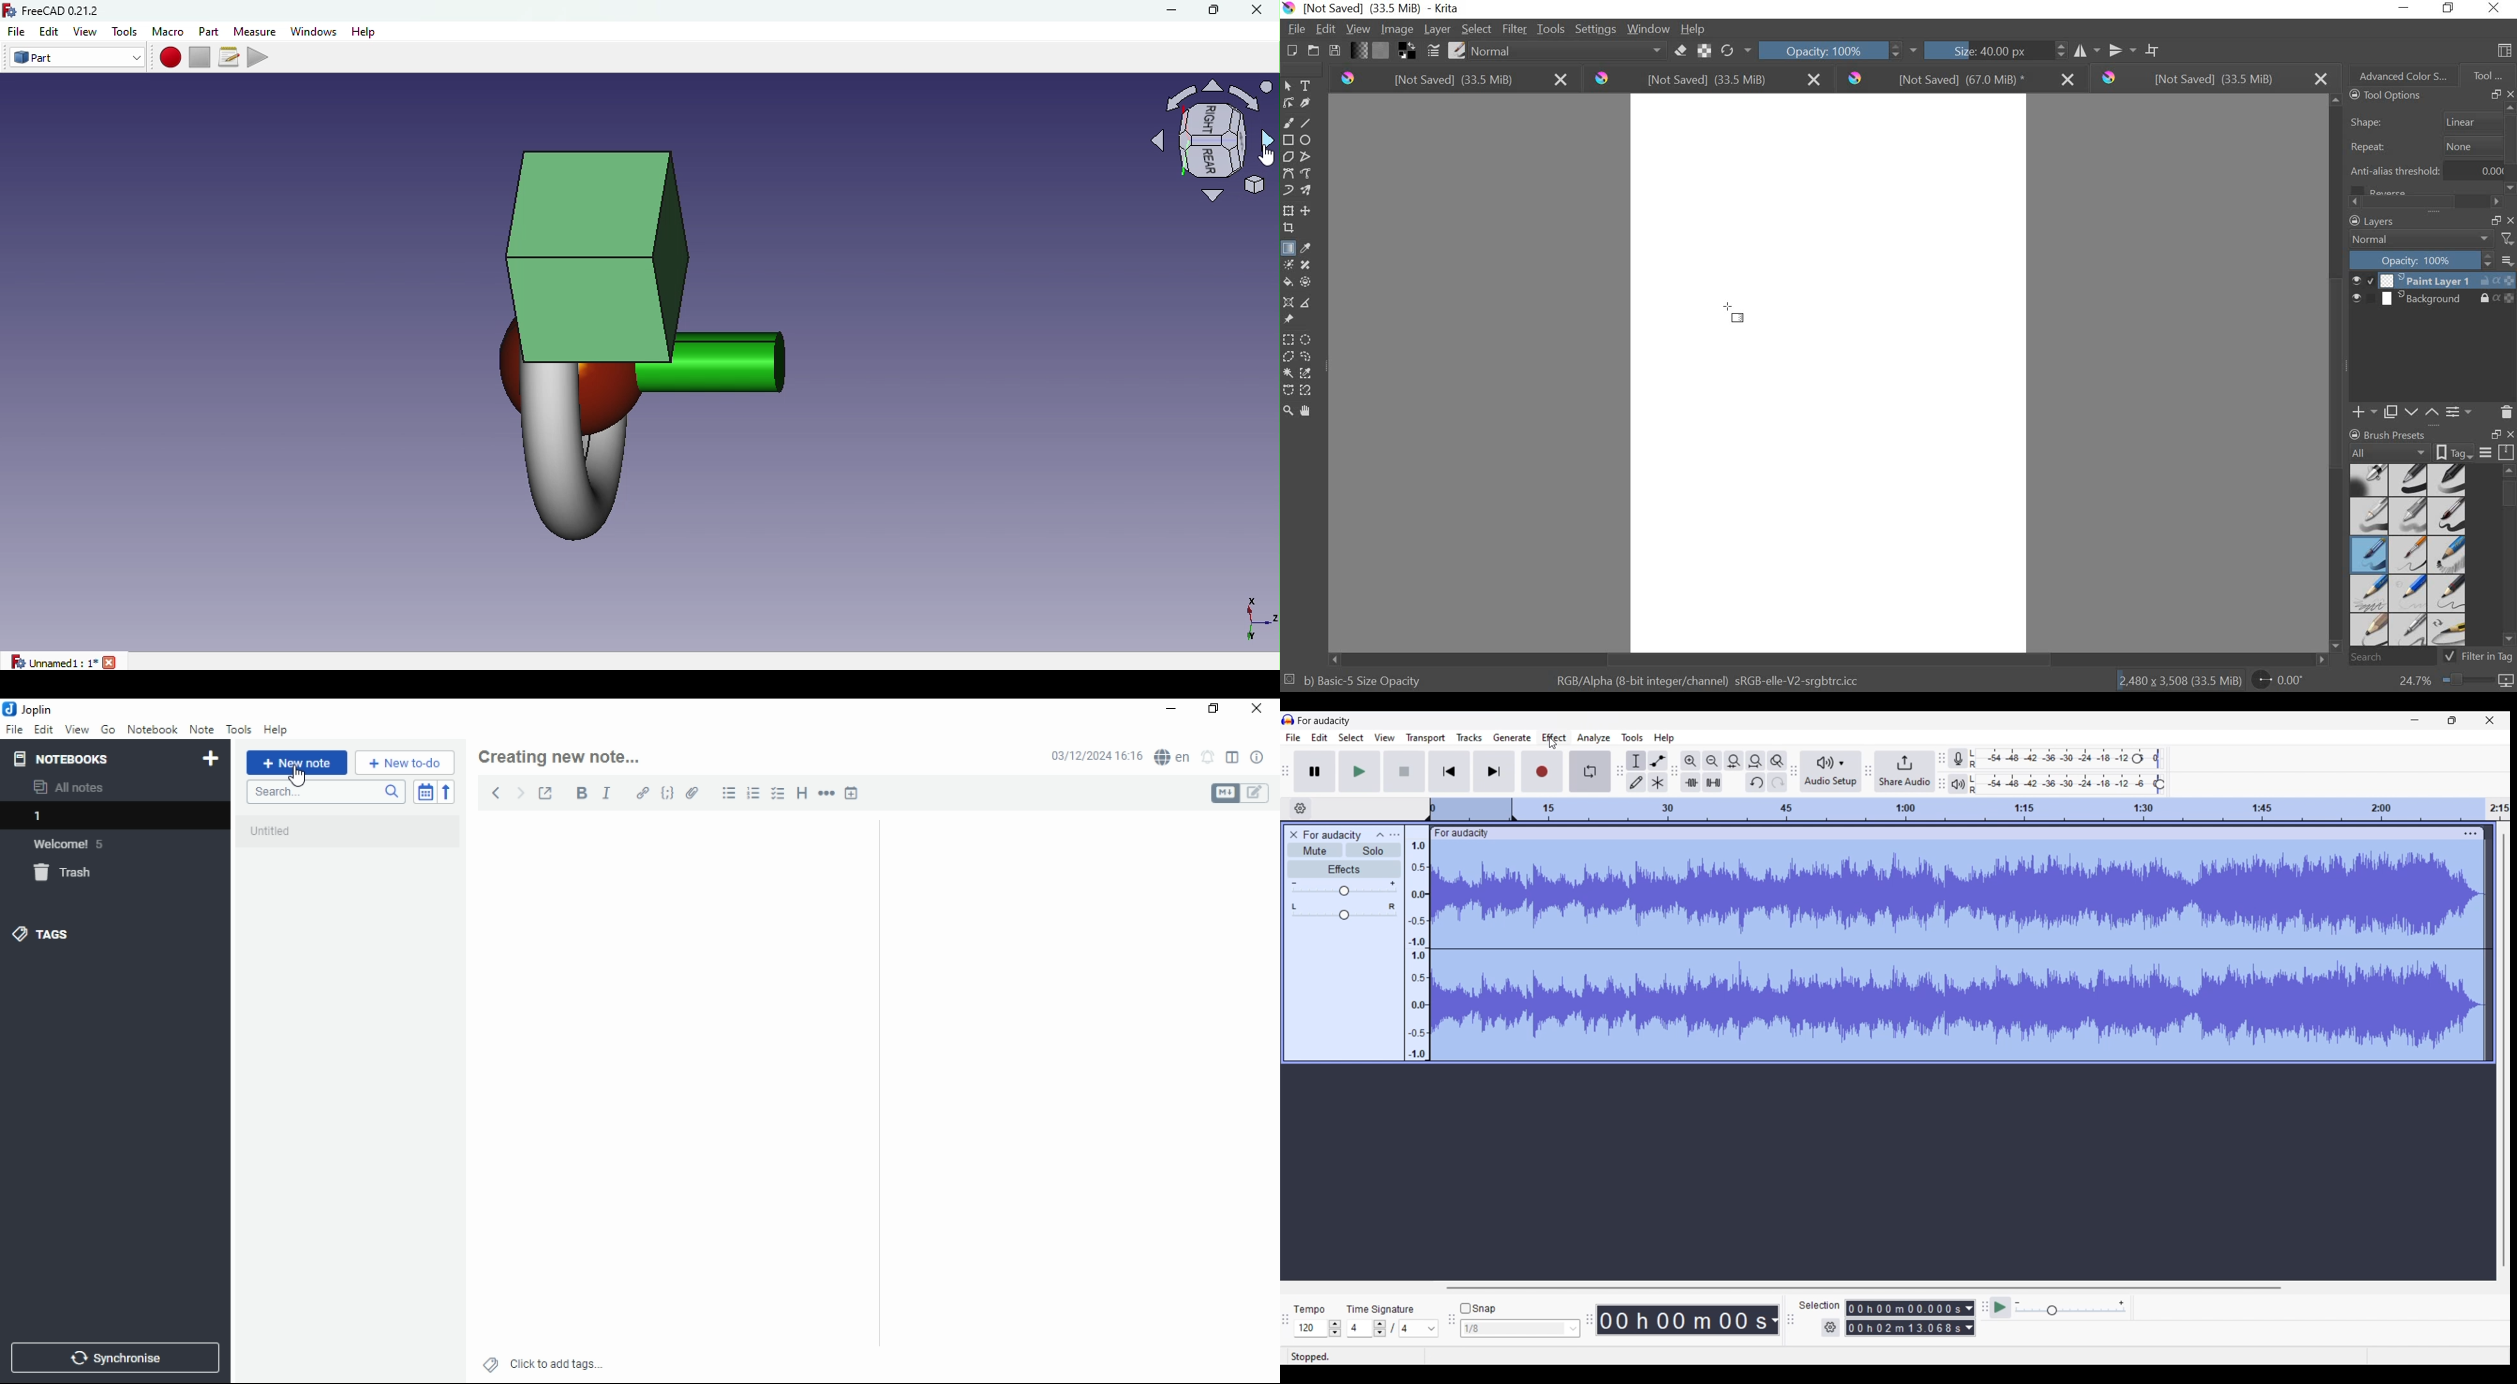  What do you see at coordinates (1325, 720) in the screenshot?
I see `Software name` at bounding box center [1325, 720].